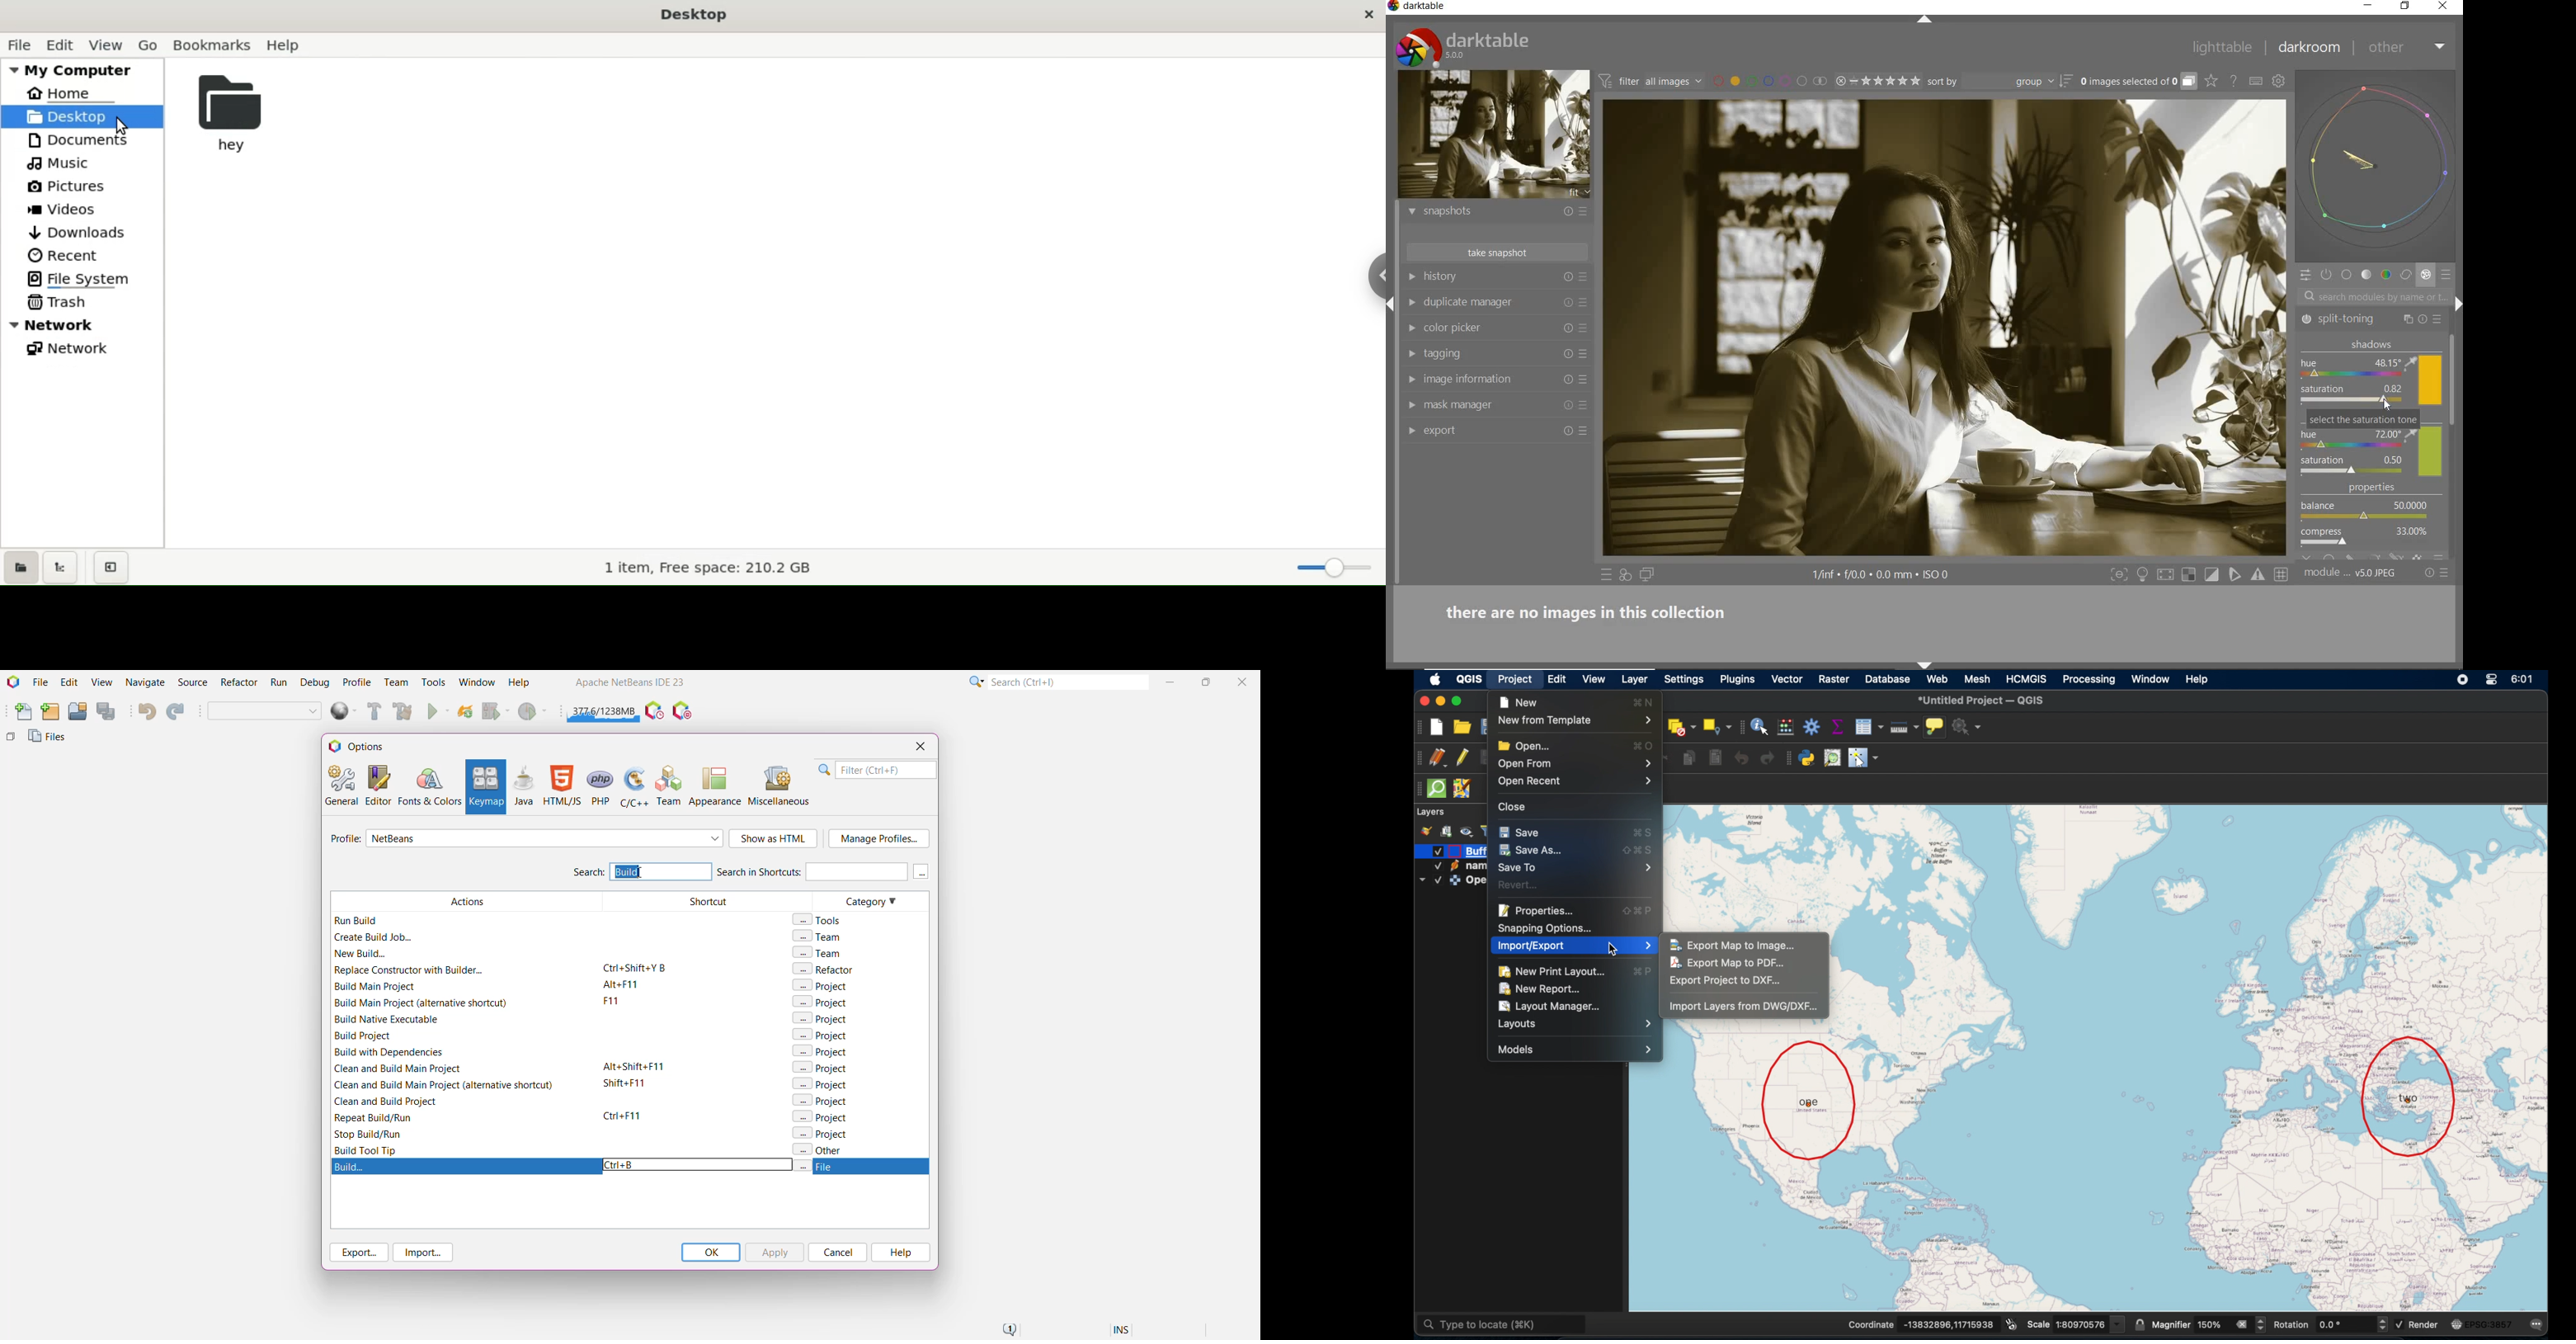  What do you see at coordinates (1427, 831) in the screenshot?
I see `style manager` at bounding box center [1427, 831].